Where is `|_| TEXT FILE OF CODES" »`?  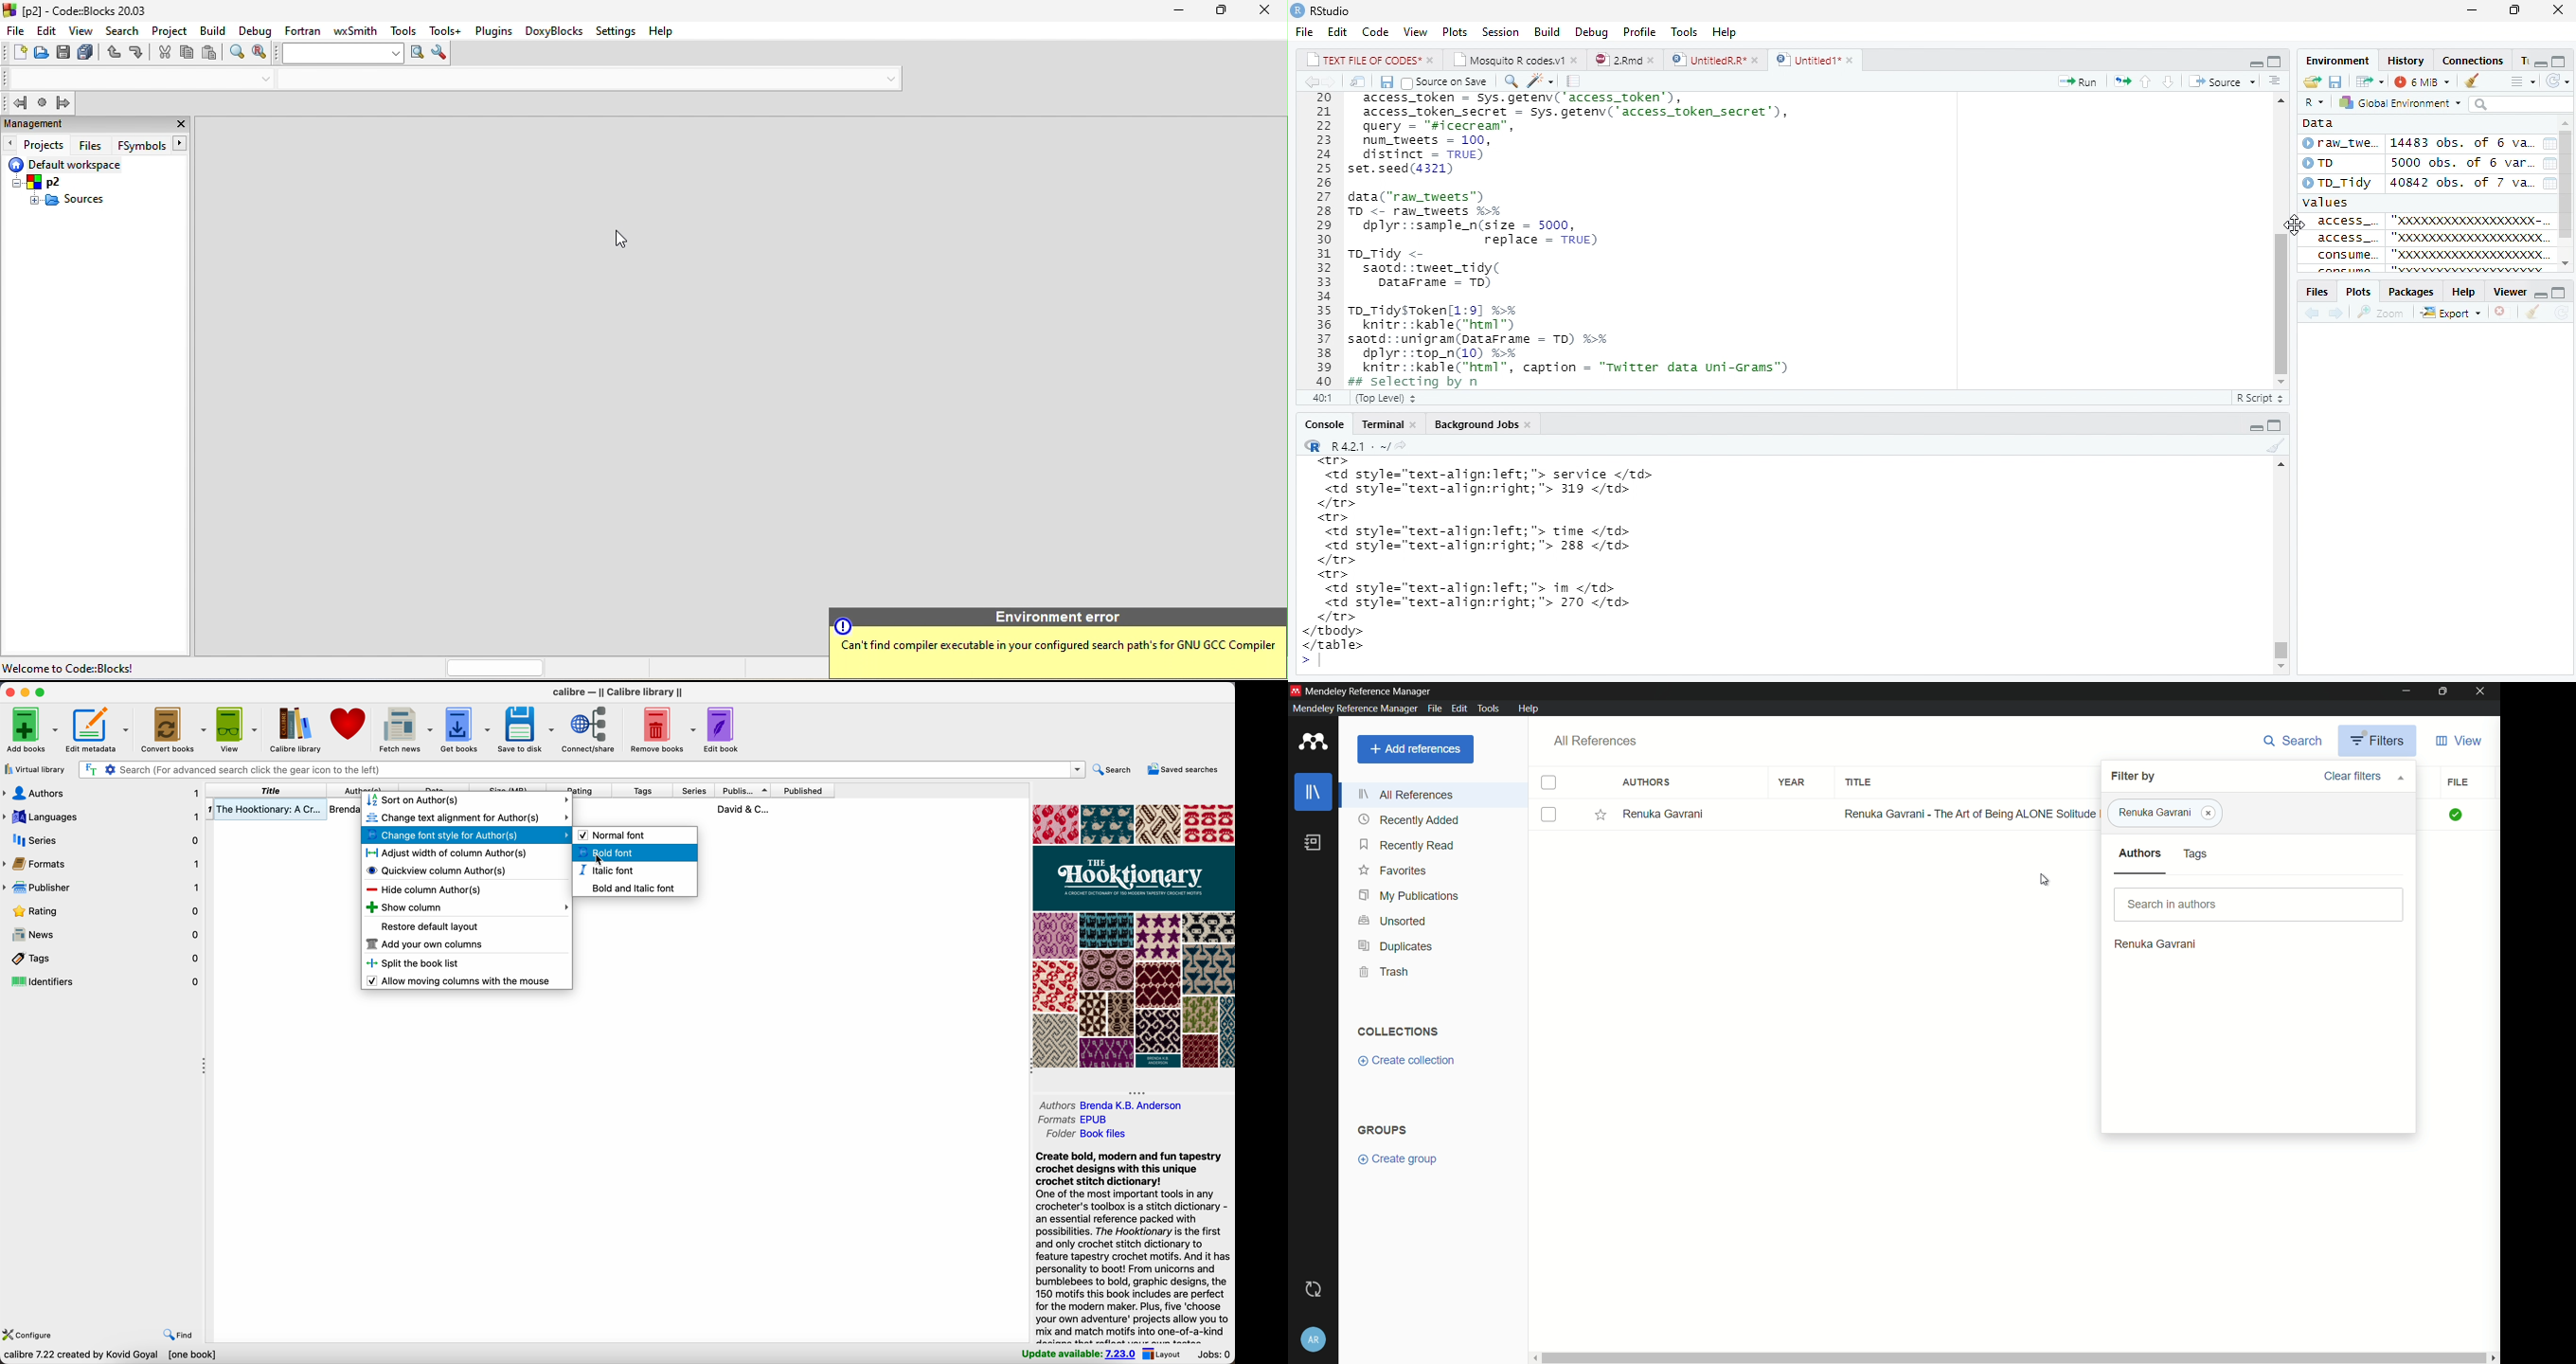 |_| TEXT FILE OF CODES" » is located at coordinates (1360, 59).